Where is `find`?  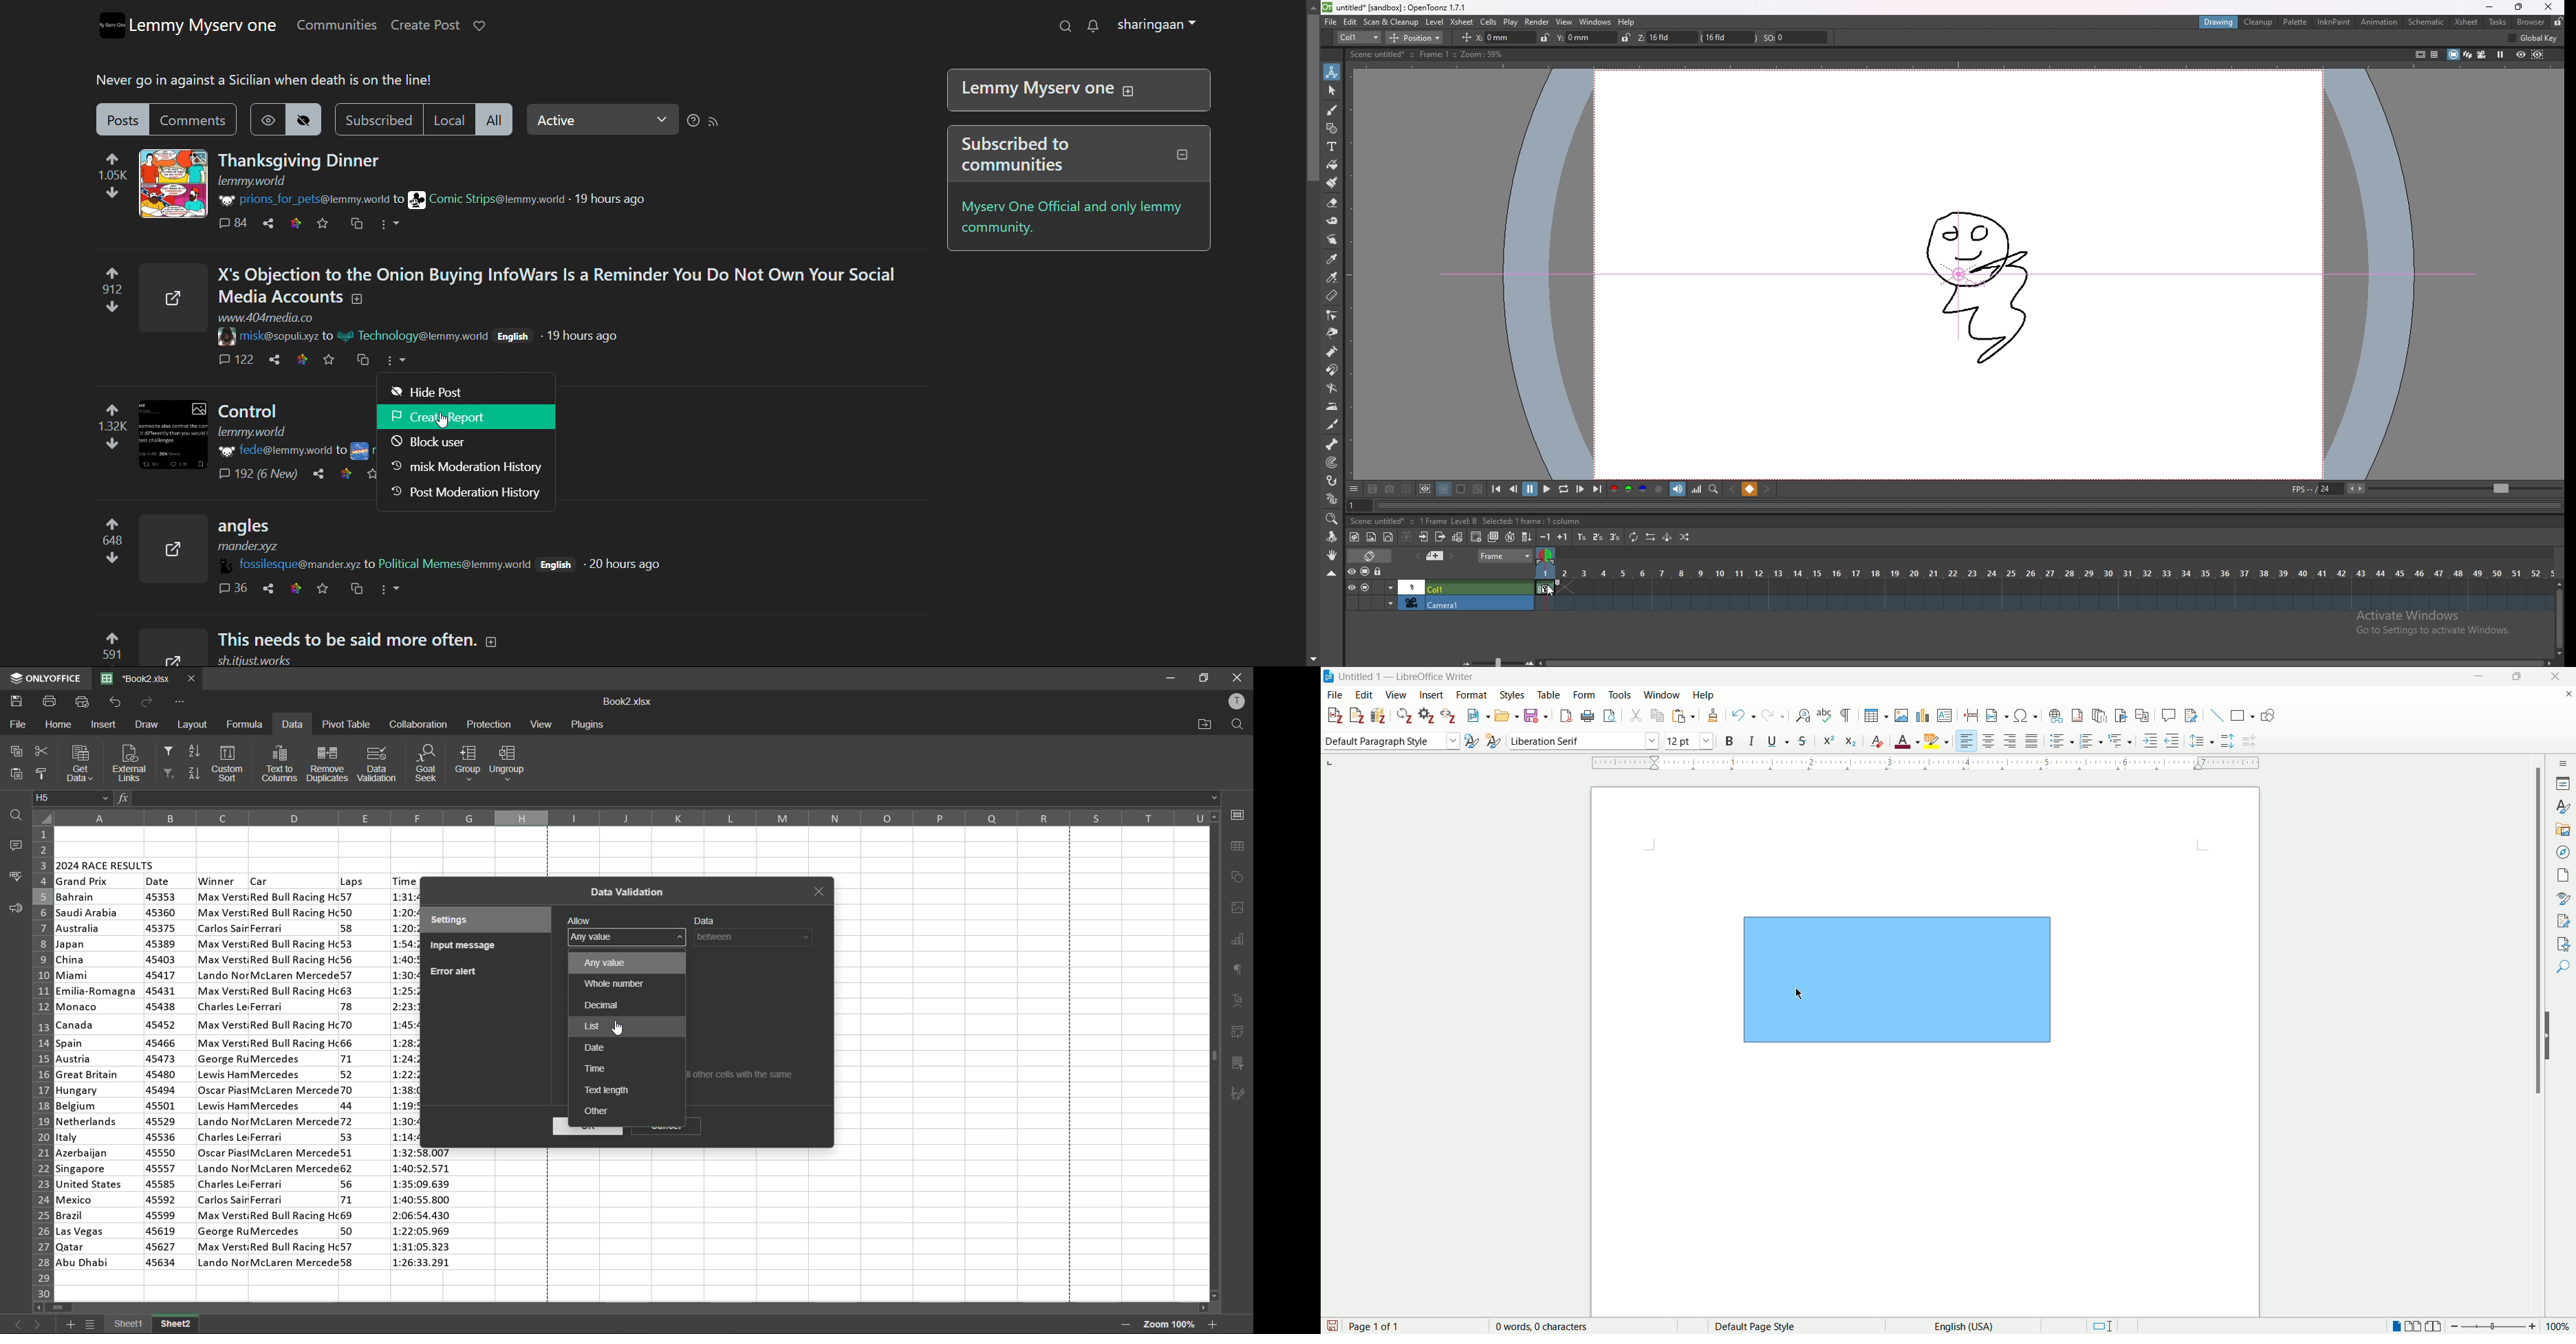 find is located at coordinates (18, 814).